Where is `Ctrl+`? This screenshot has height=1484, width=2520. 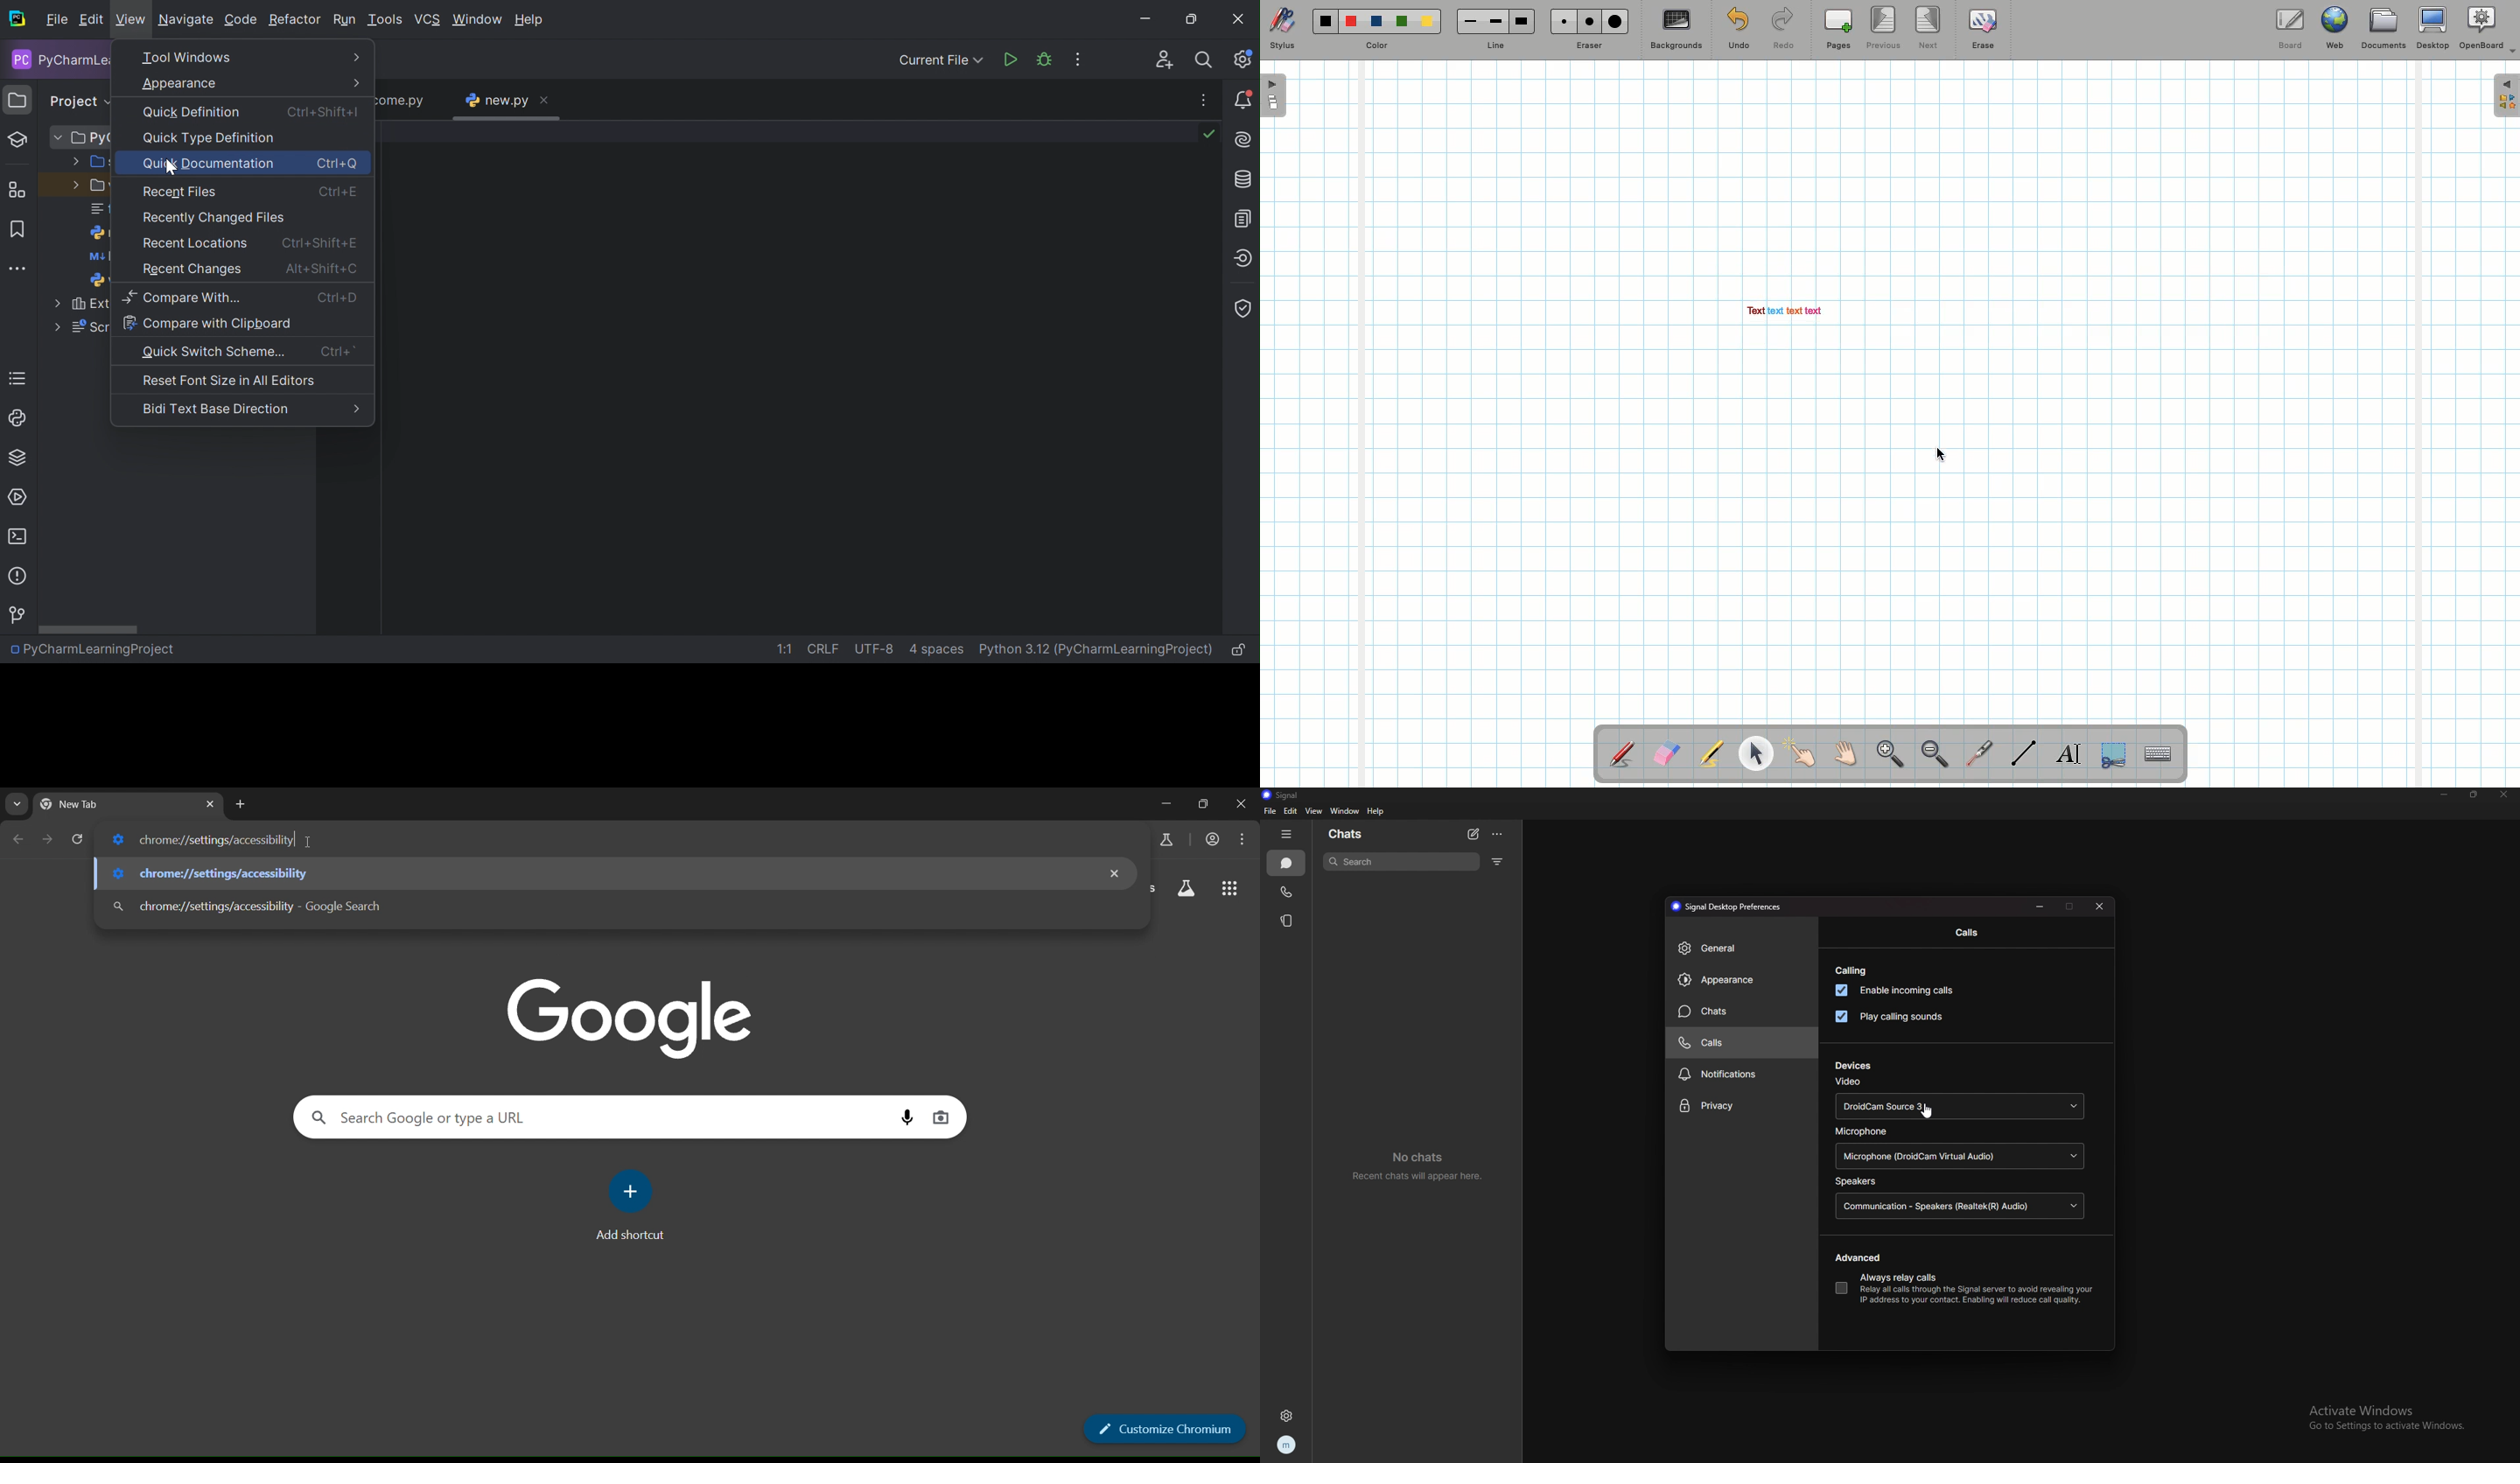 Ctrl+ is located at coordinates (338, 350).